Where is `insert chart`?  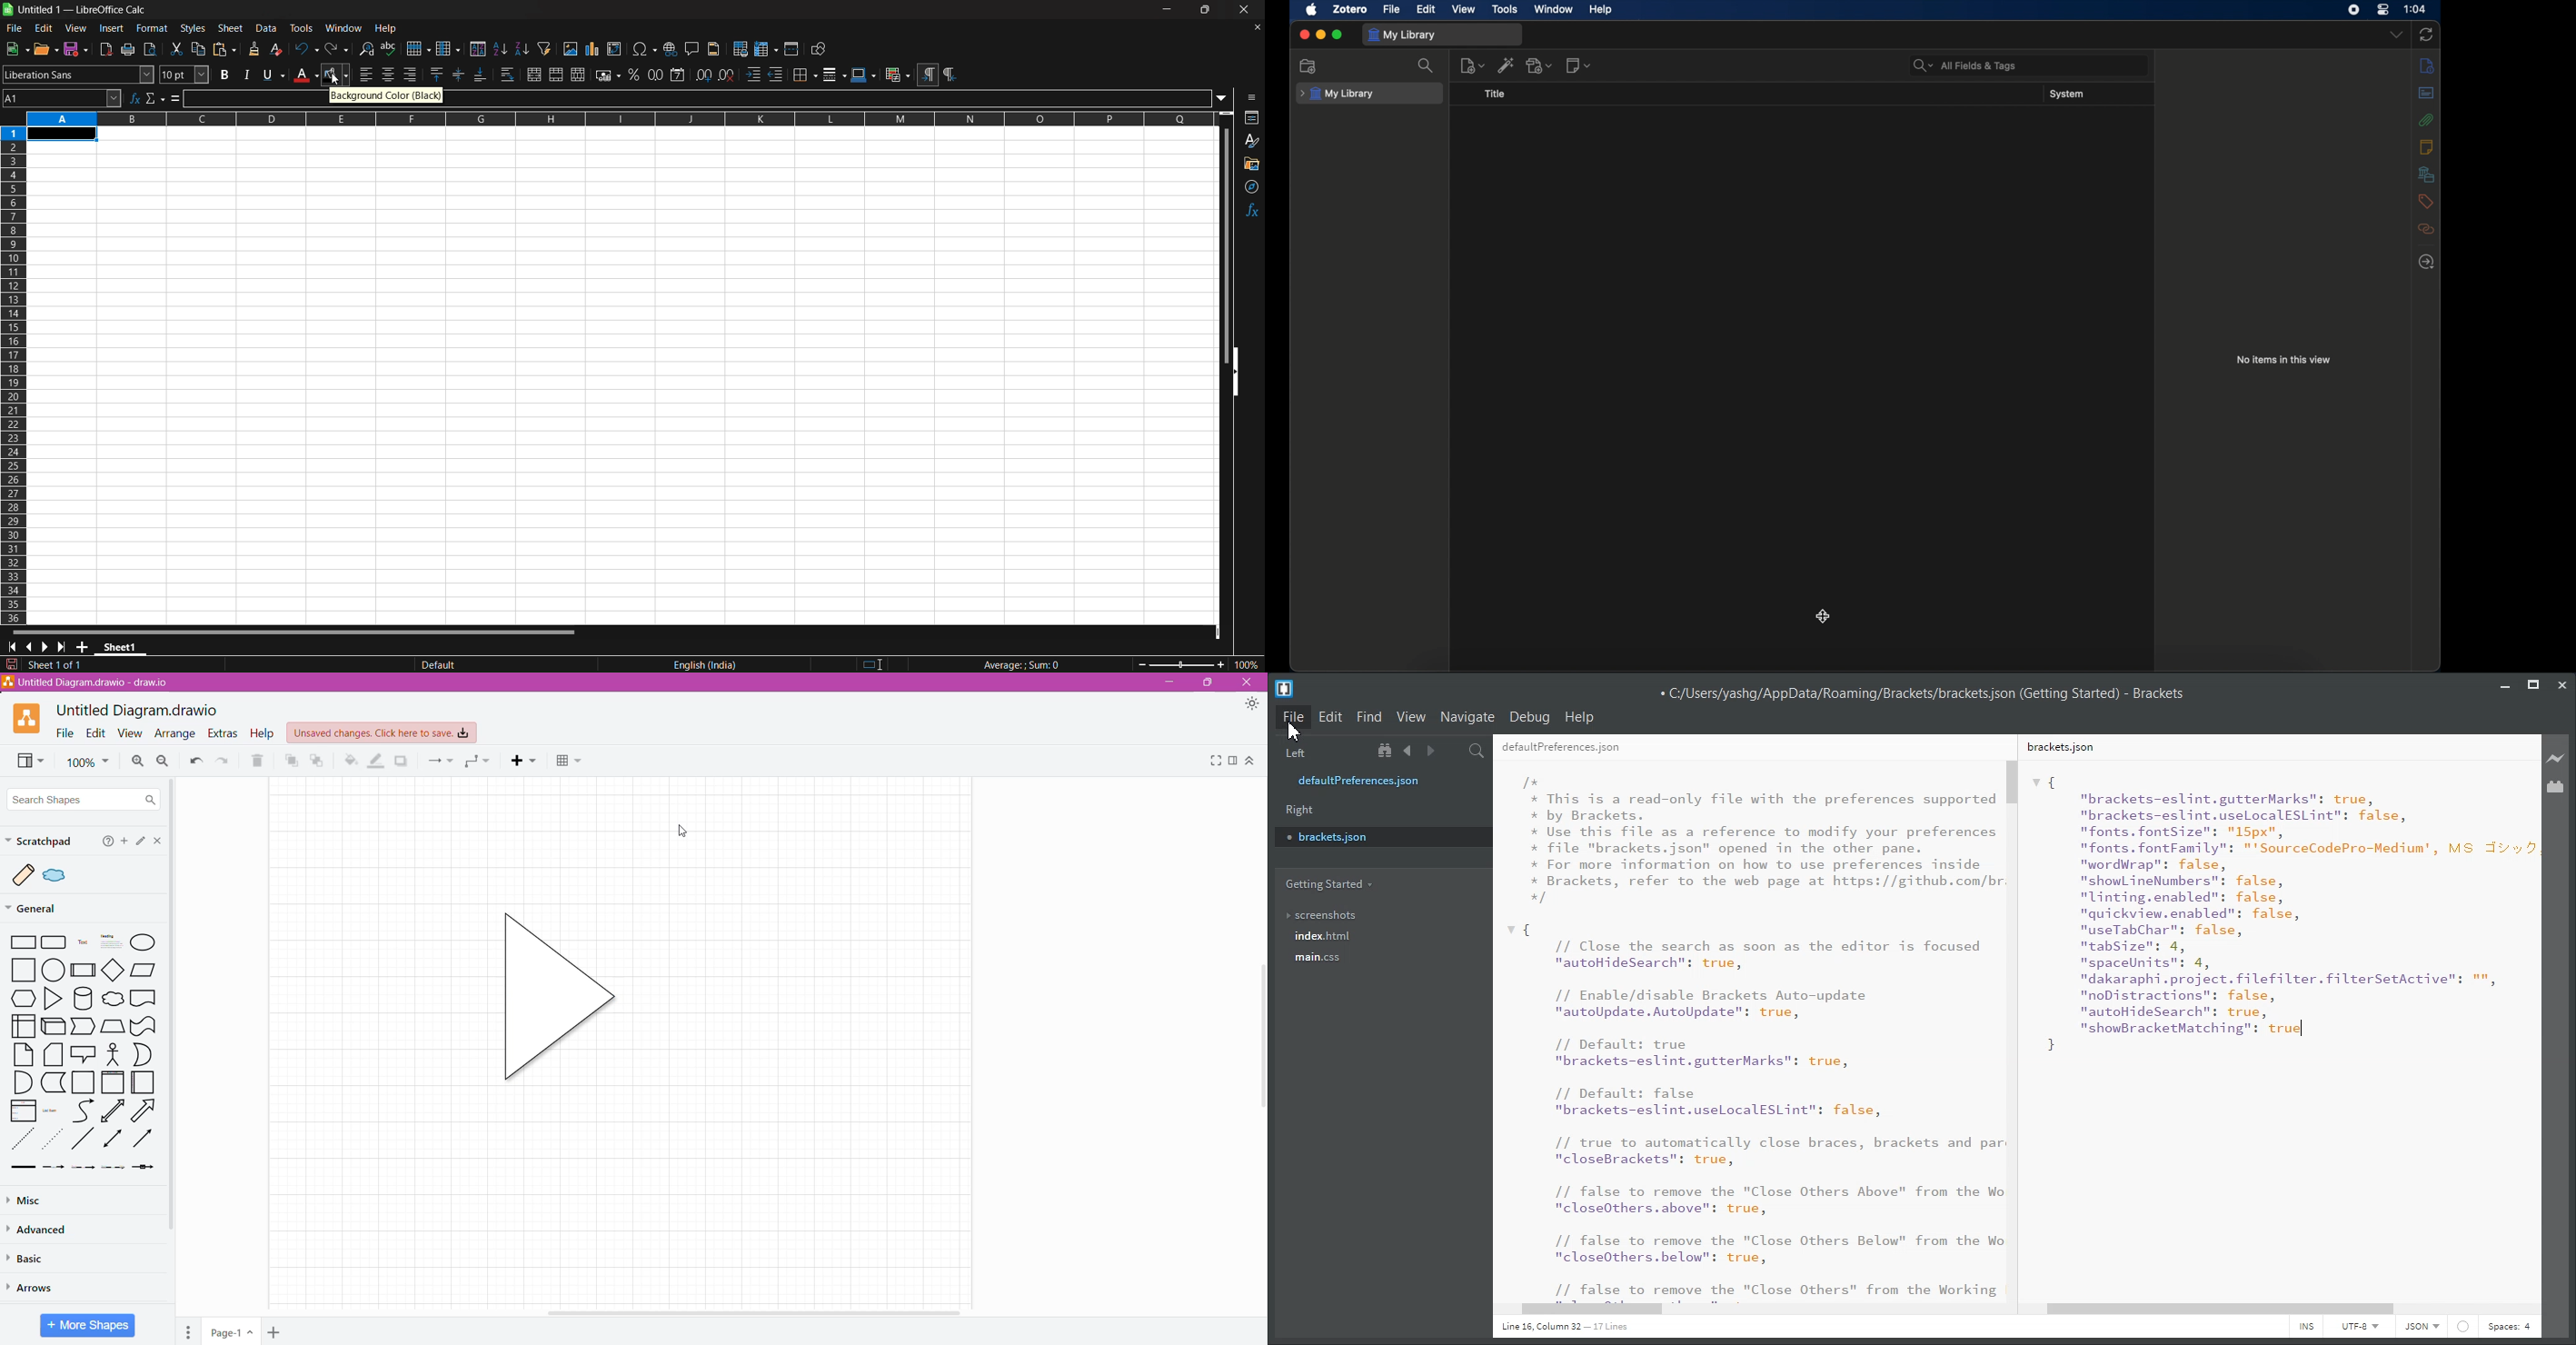
insert chart is located at coordinates (593, 49).